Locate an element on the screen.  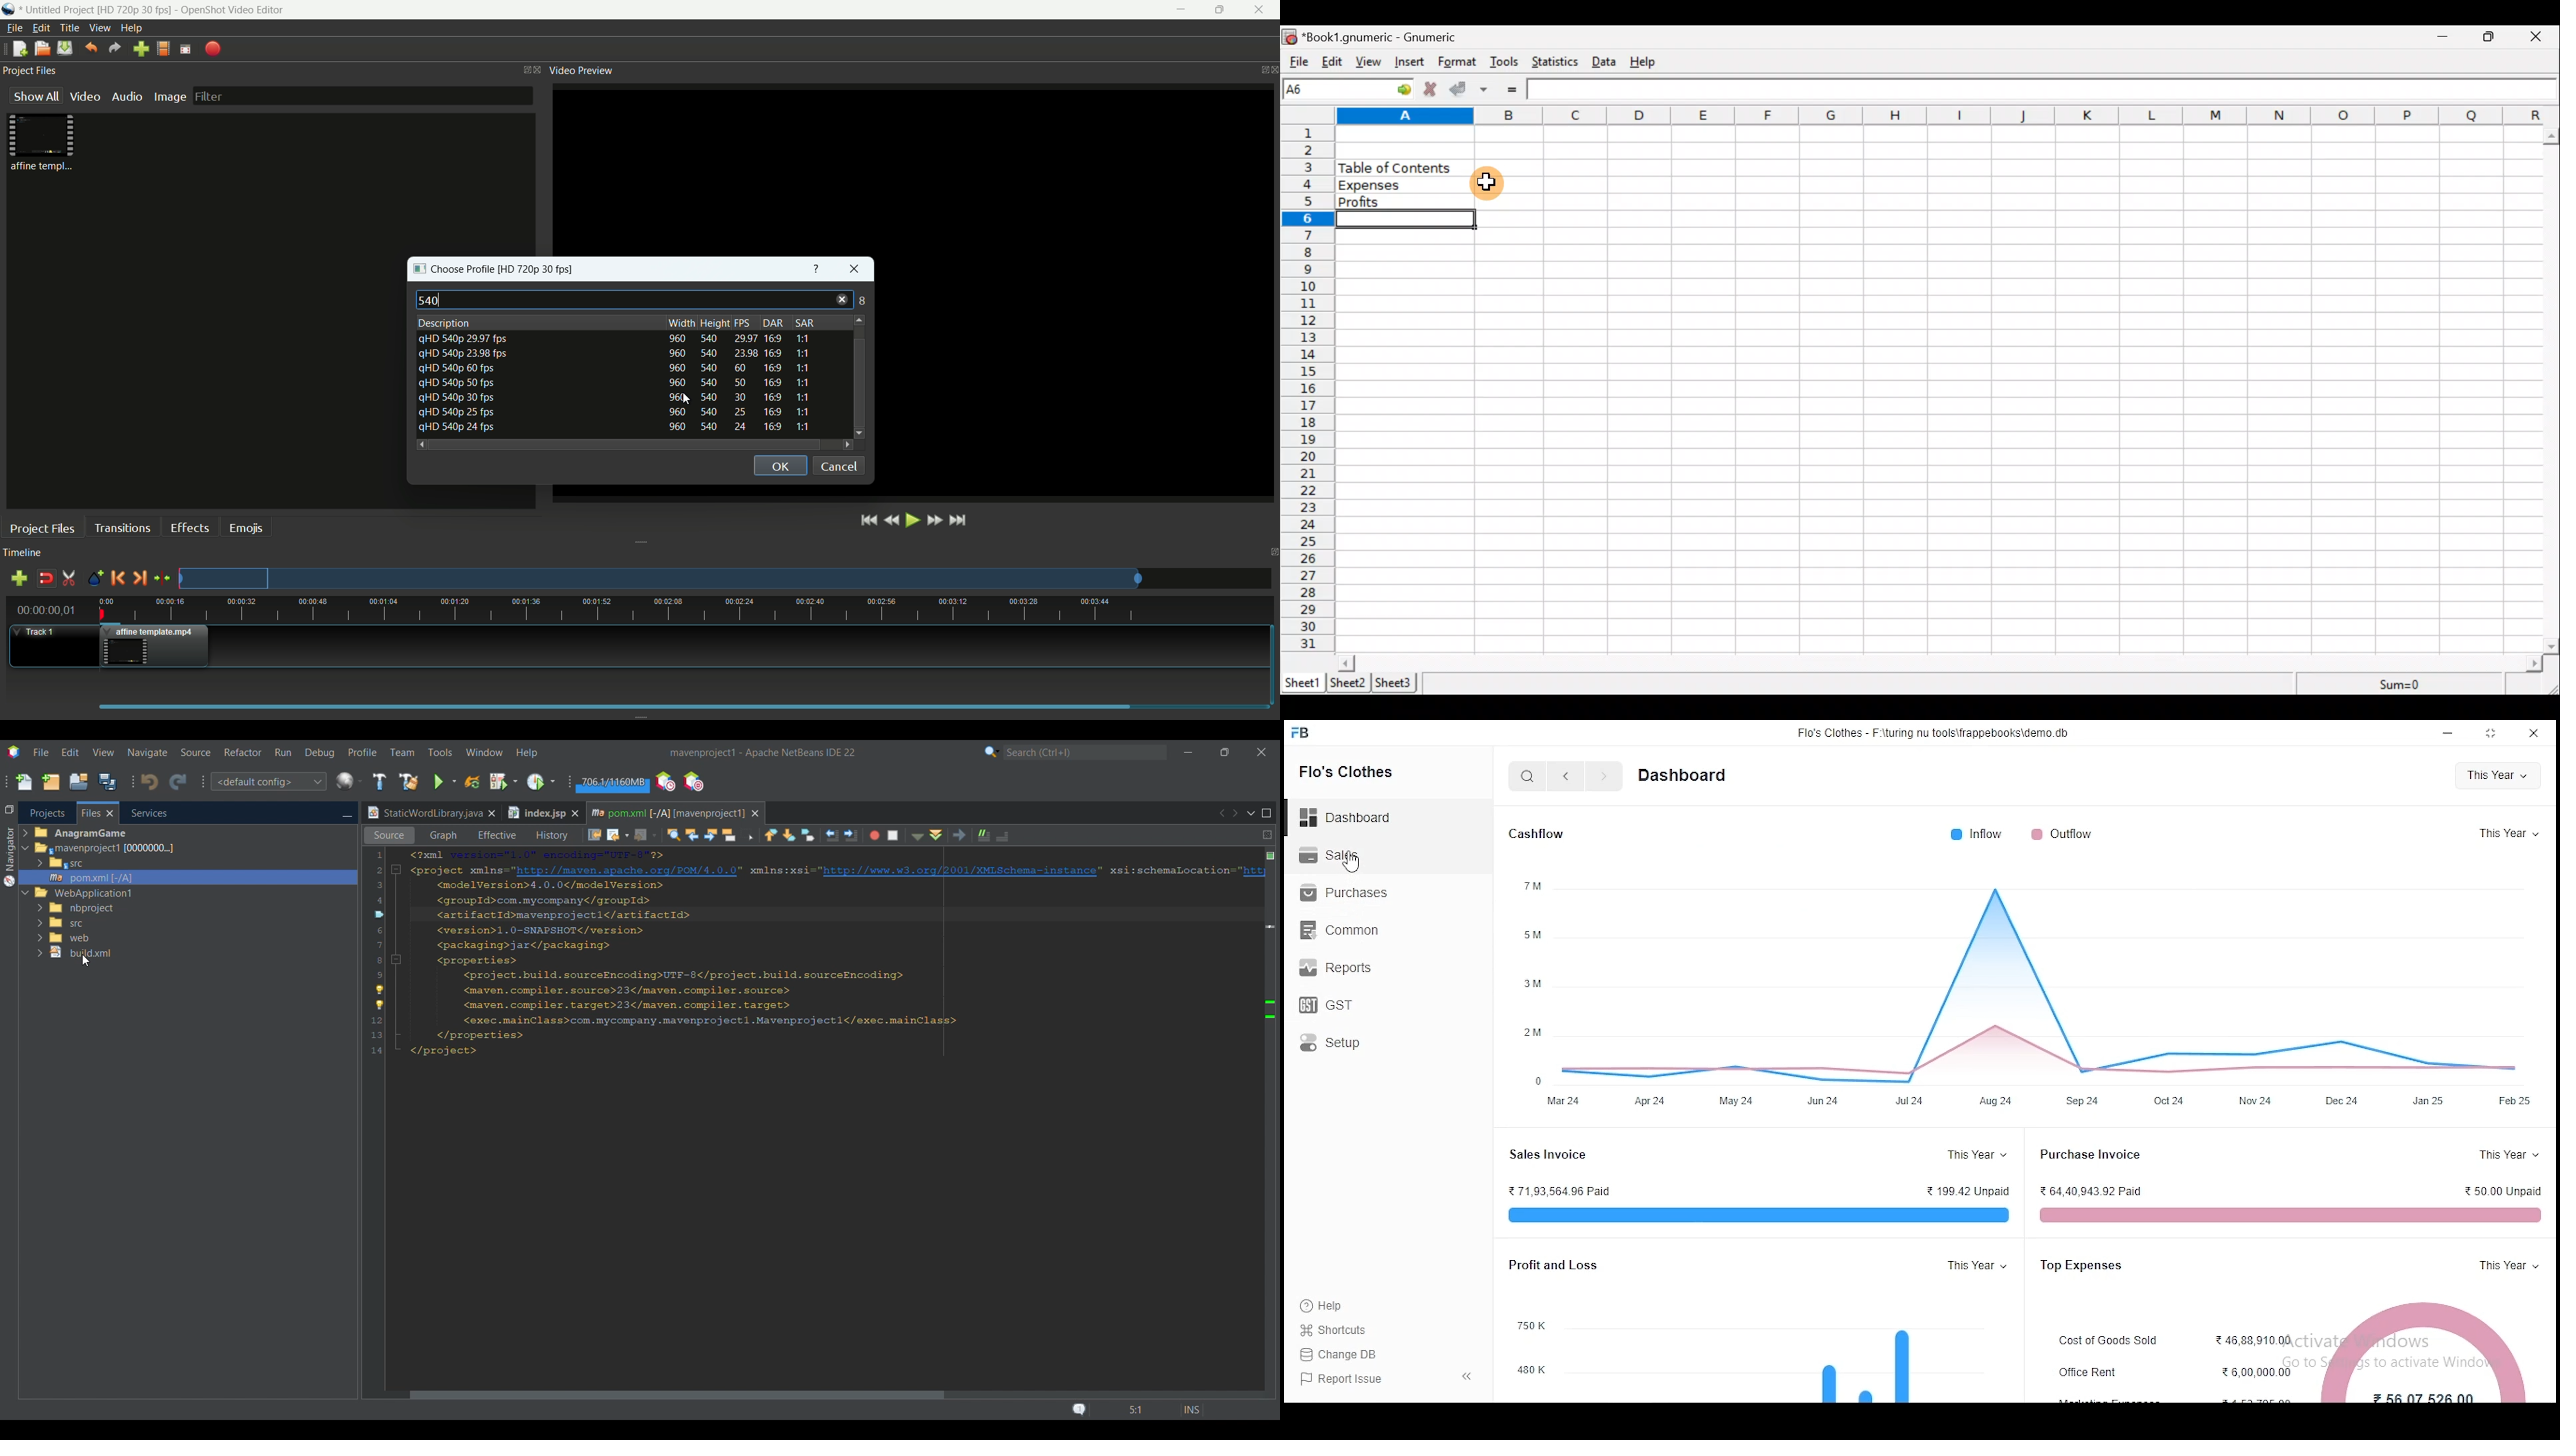
feb 25 is located at coordinates (2514, 1101).